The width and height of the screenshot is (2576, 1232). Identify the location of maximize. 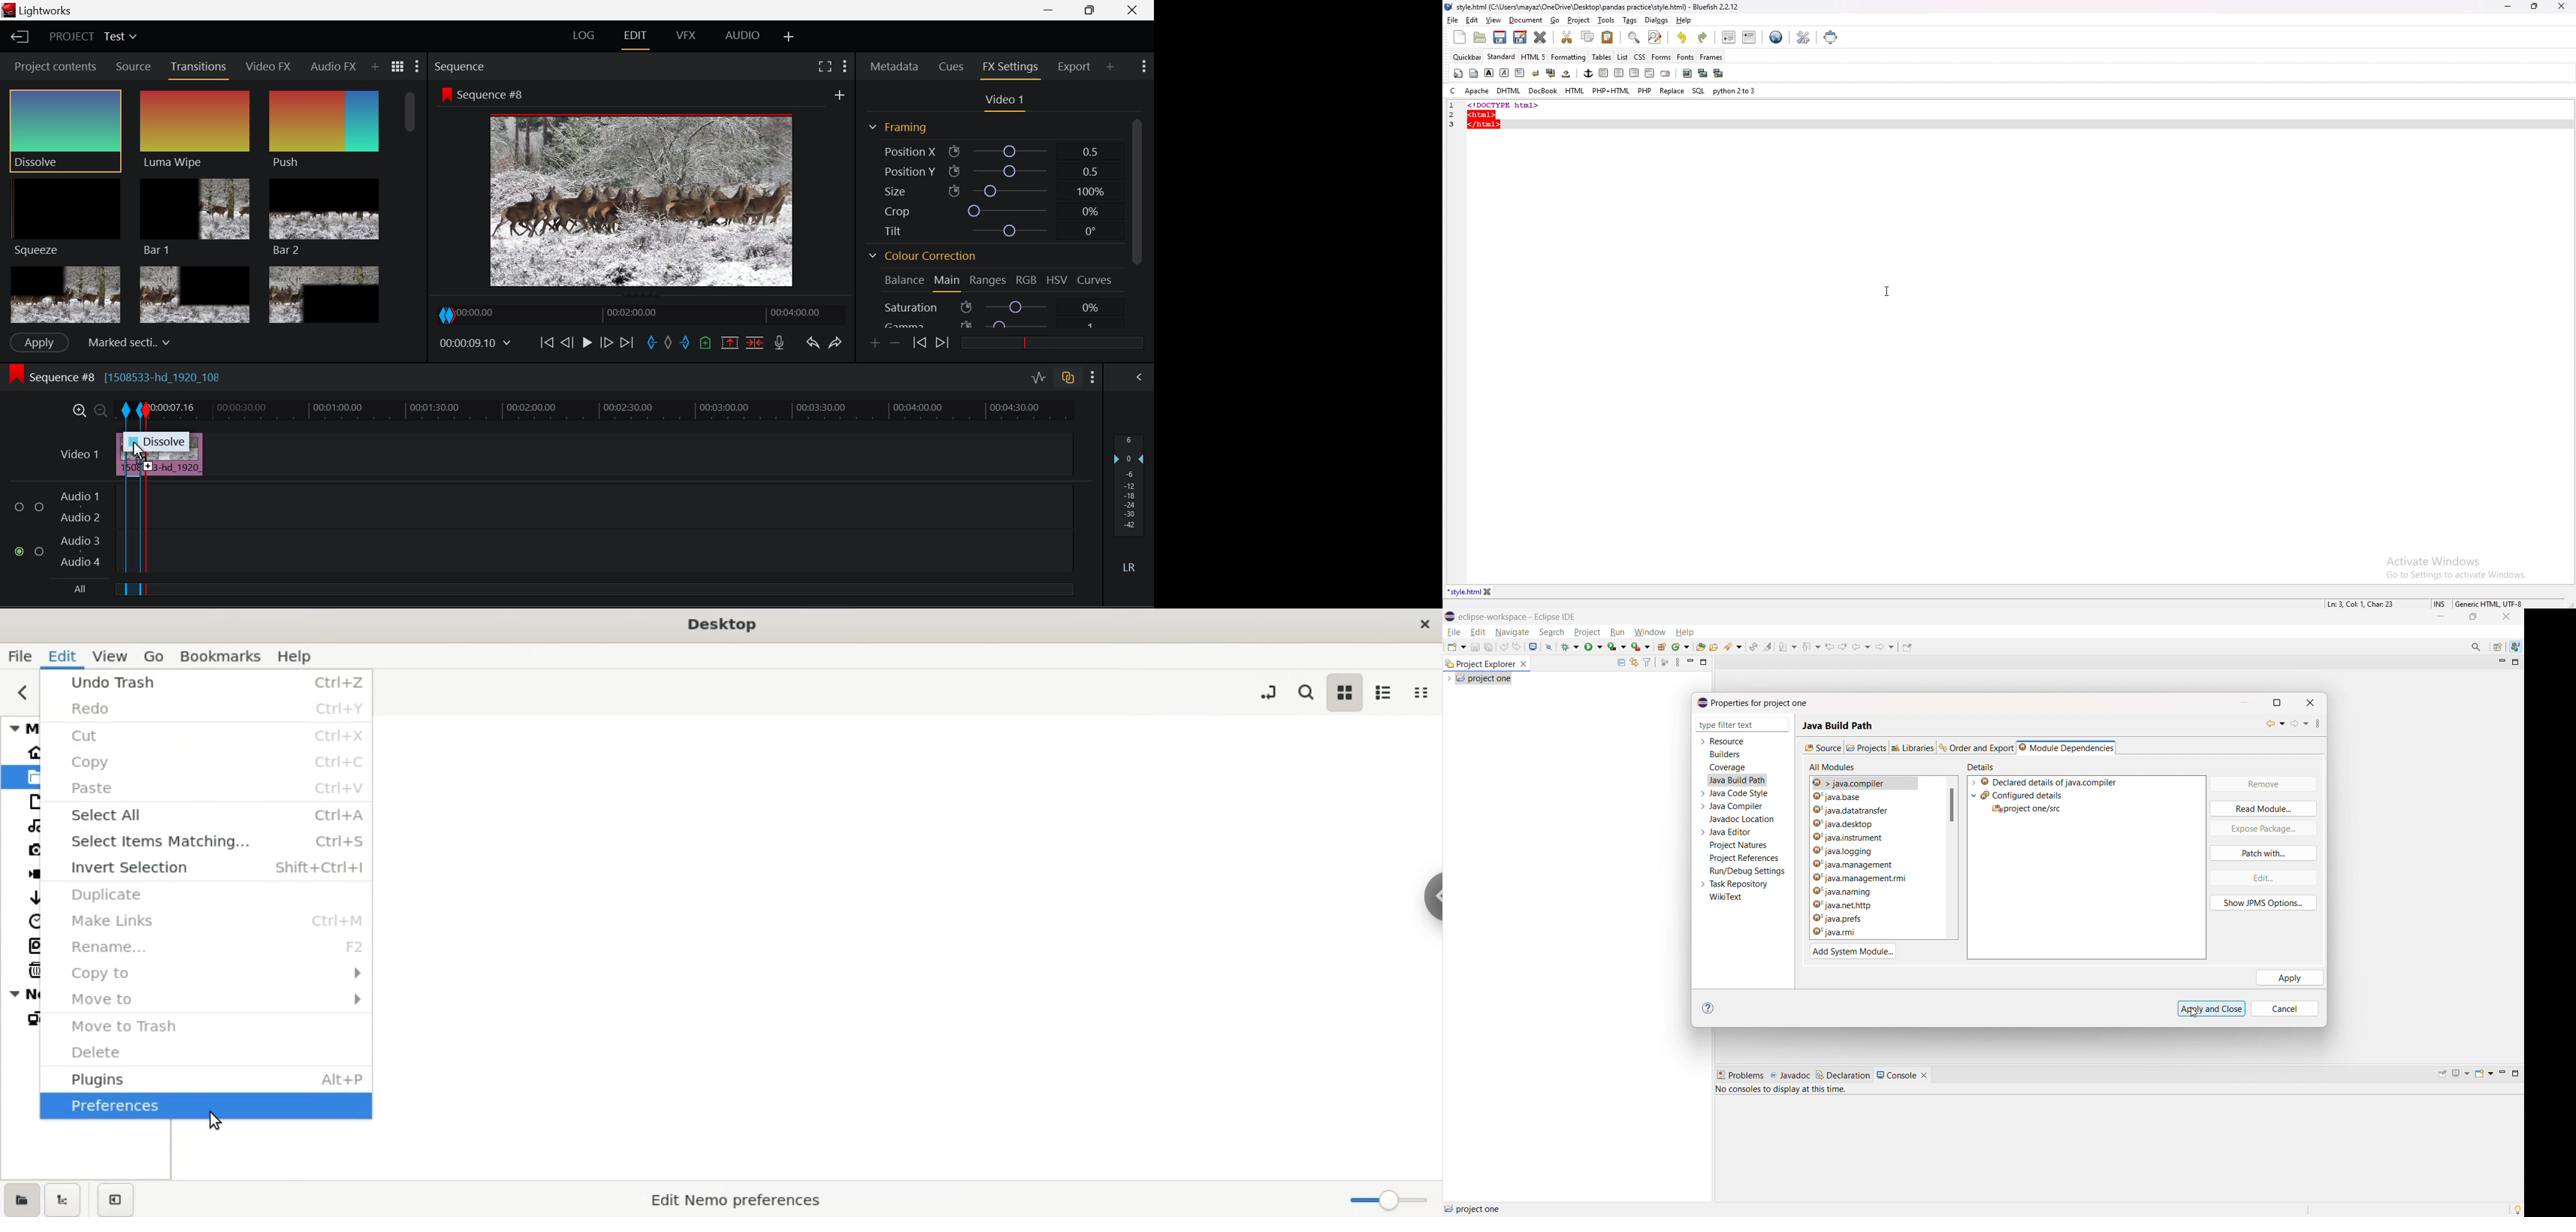
(2516, 663).